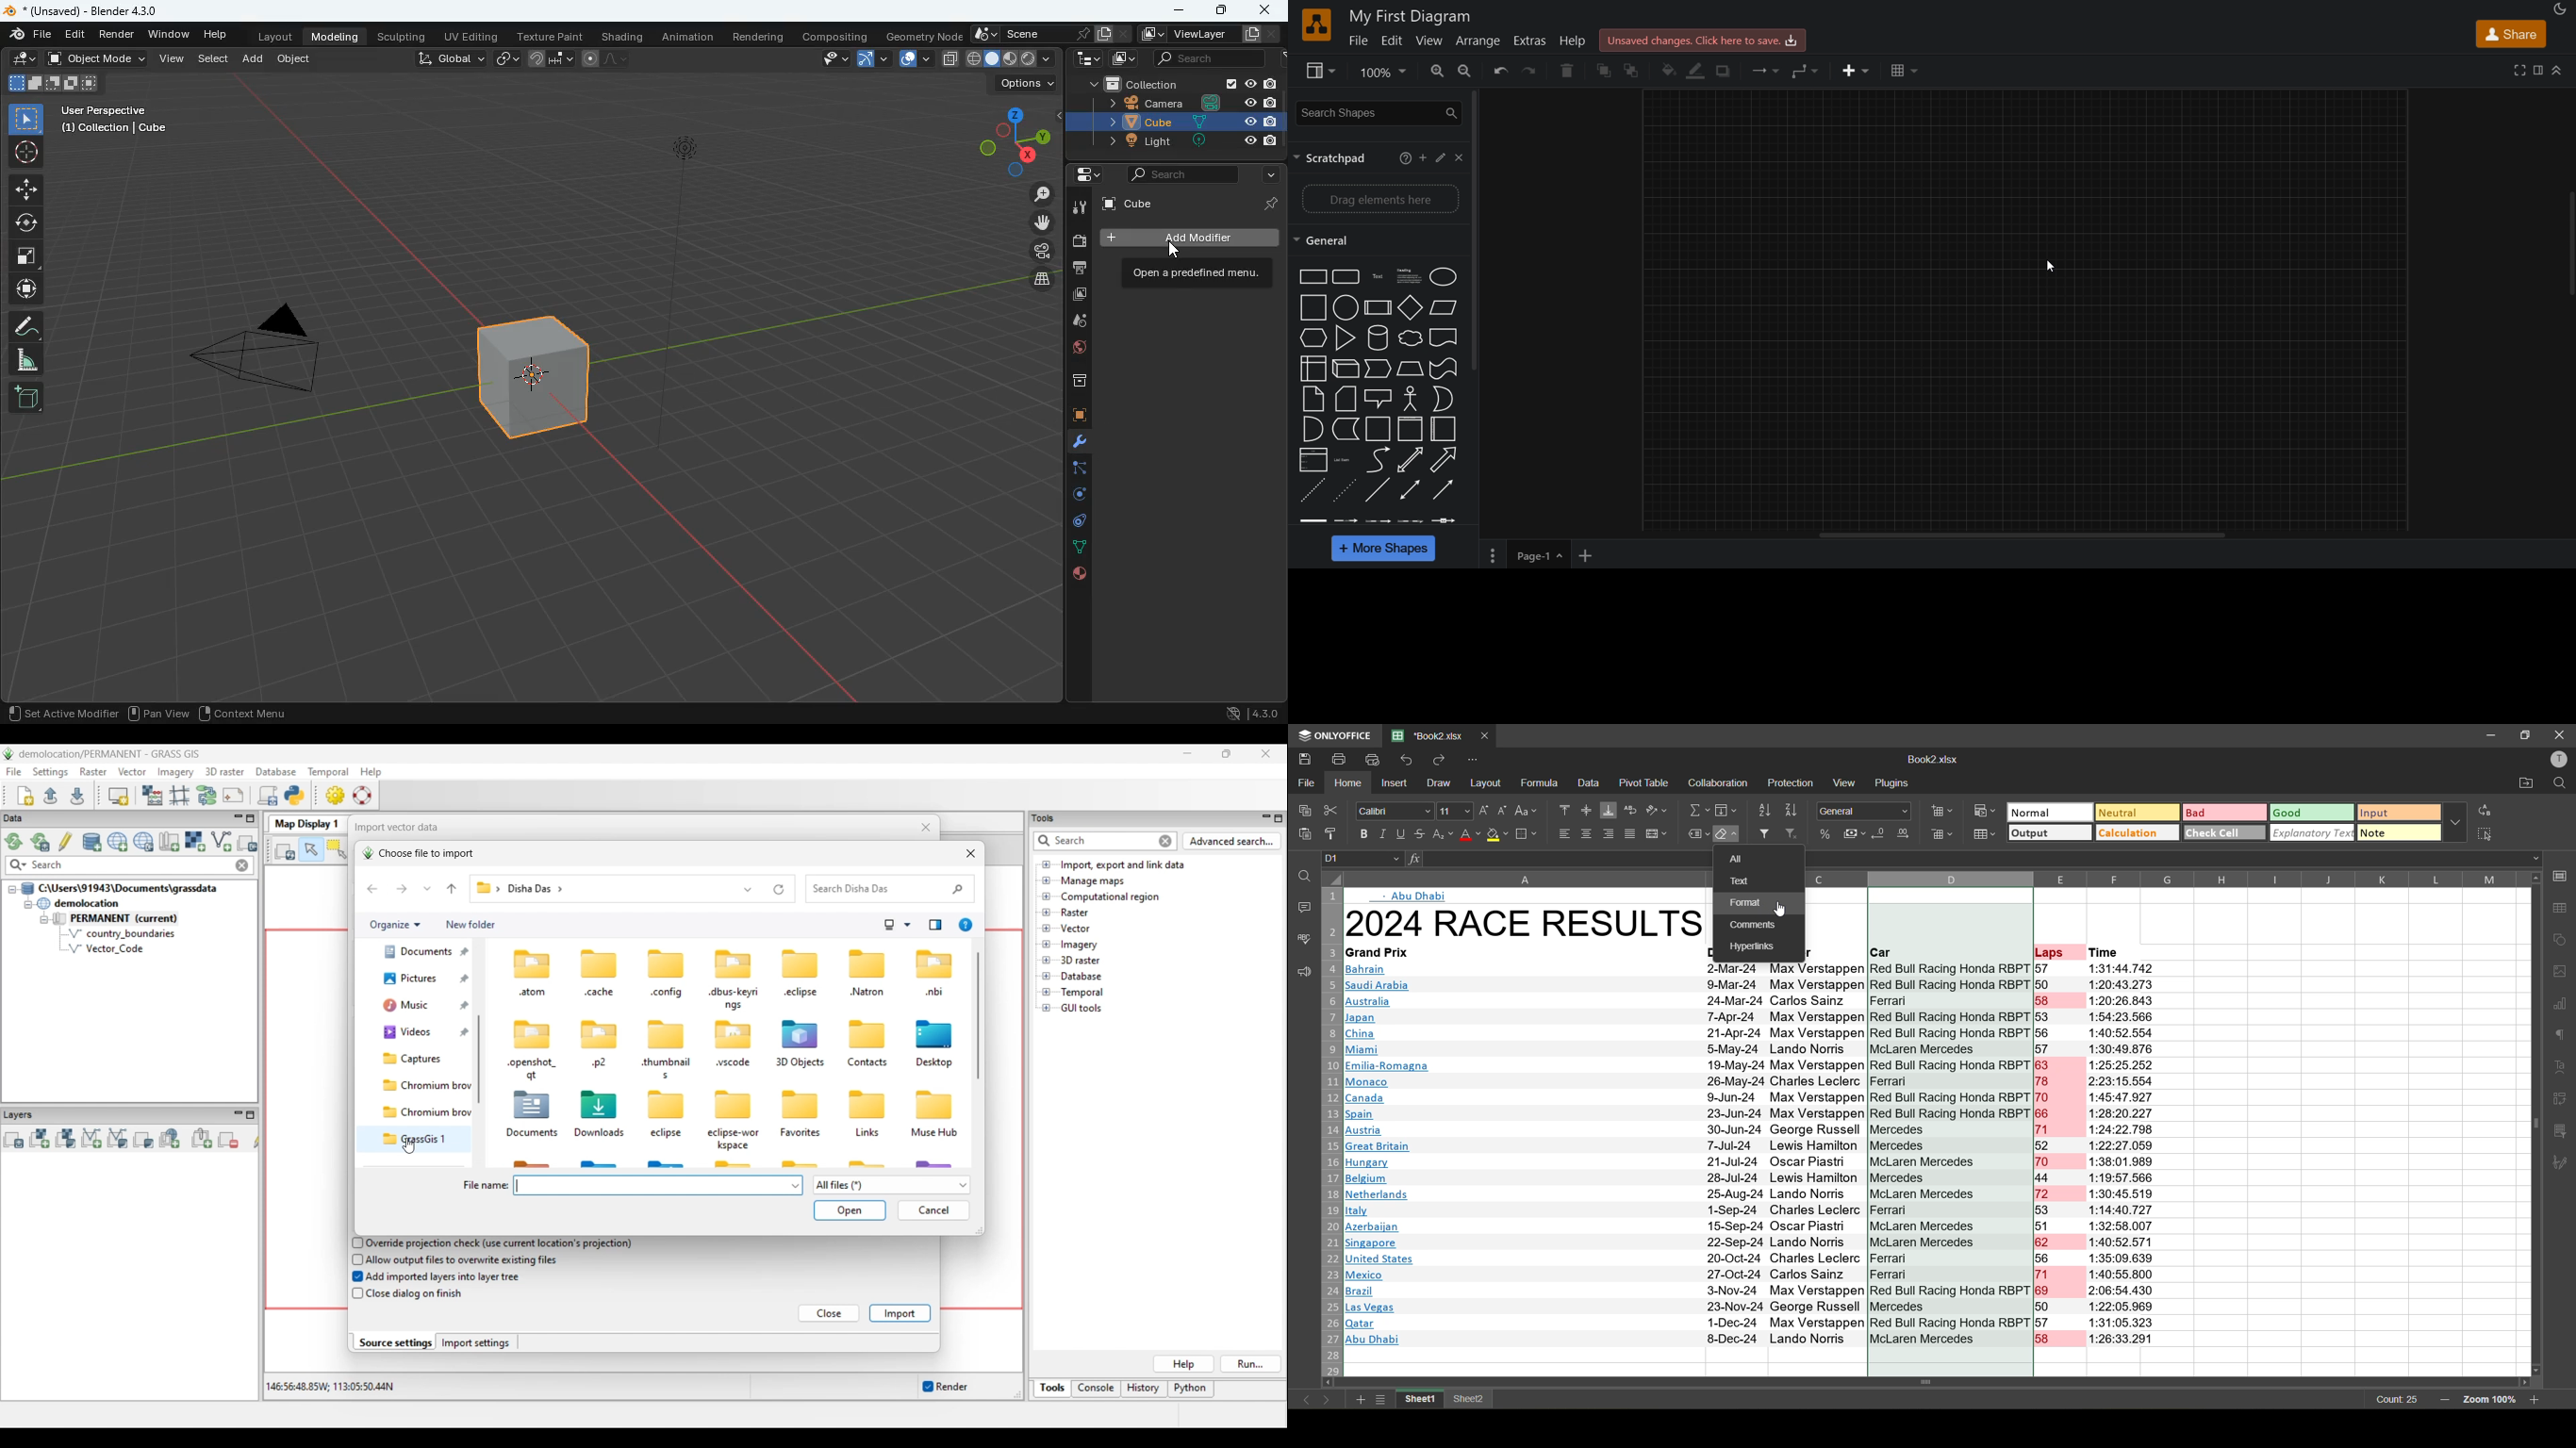  Describe the element at coordinates (1301, 973) in the screenshot. I see `feedback` at that location.